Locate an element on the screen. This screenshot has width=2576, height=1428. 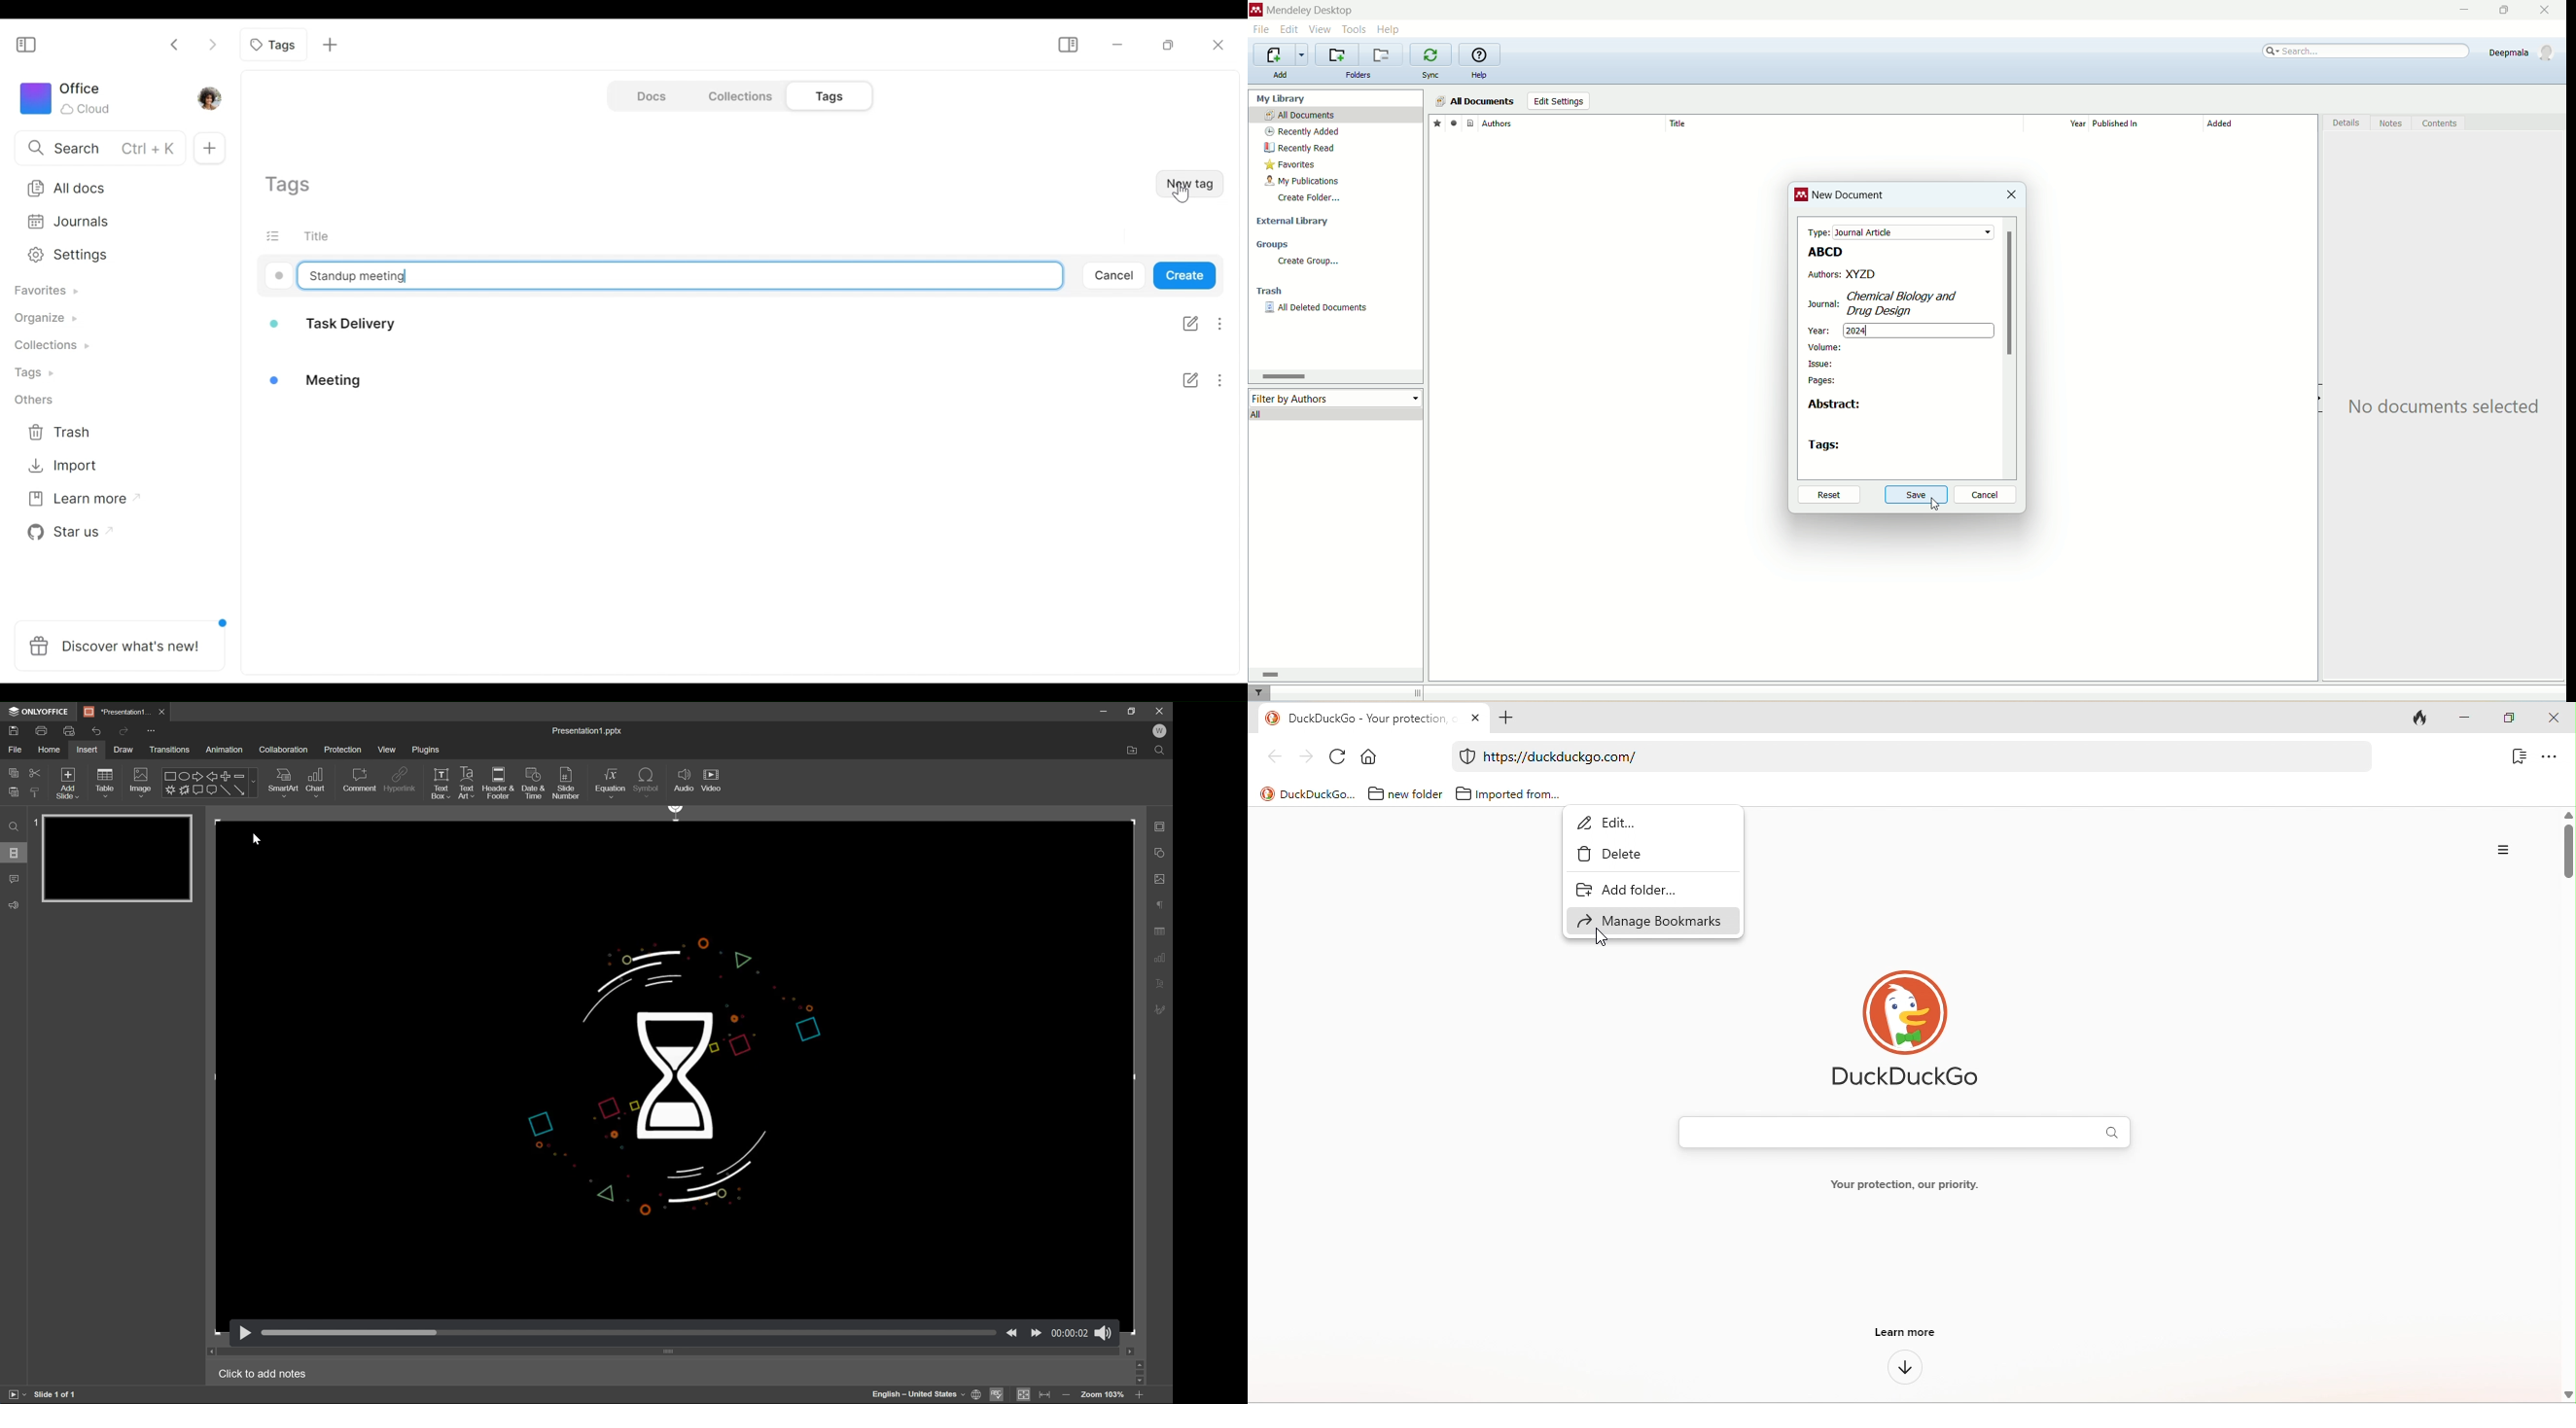
English - United States is located at coordinates (916, 1394).